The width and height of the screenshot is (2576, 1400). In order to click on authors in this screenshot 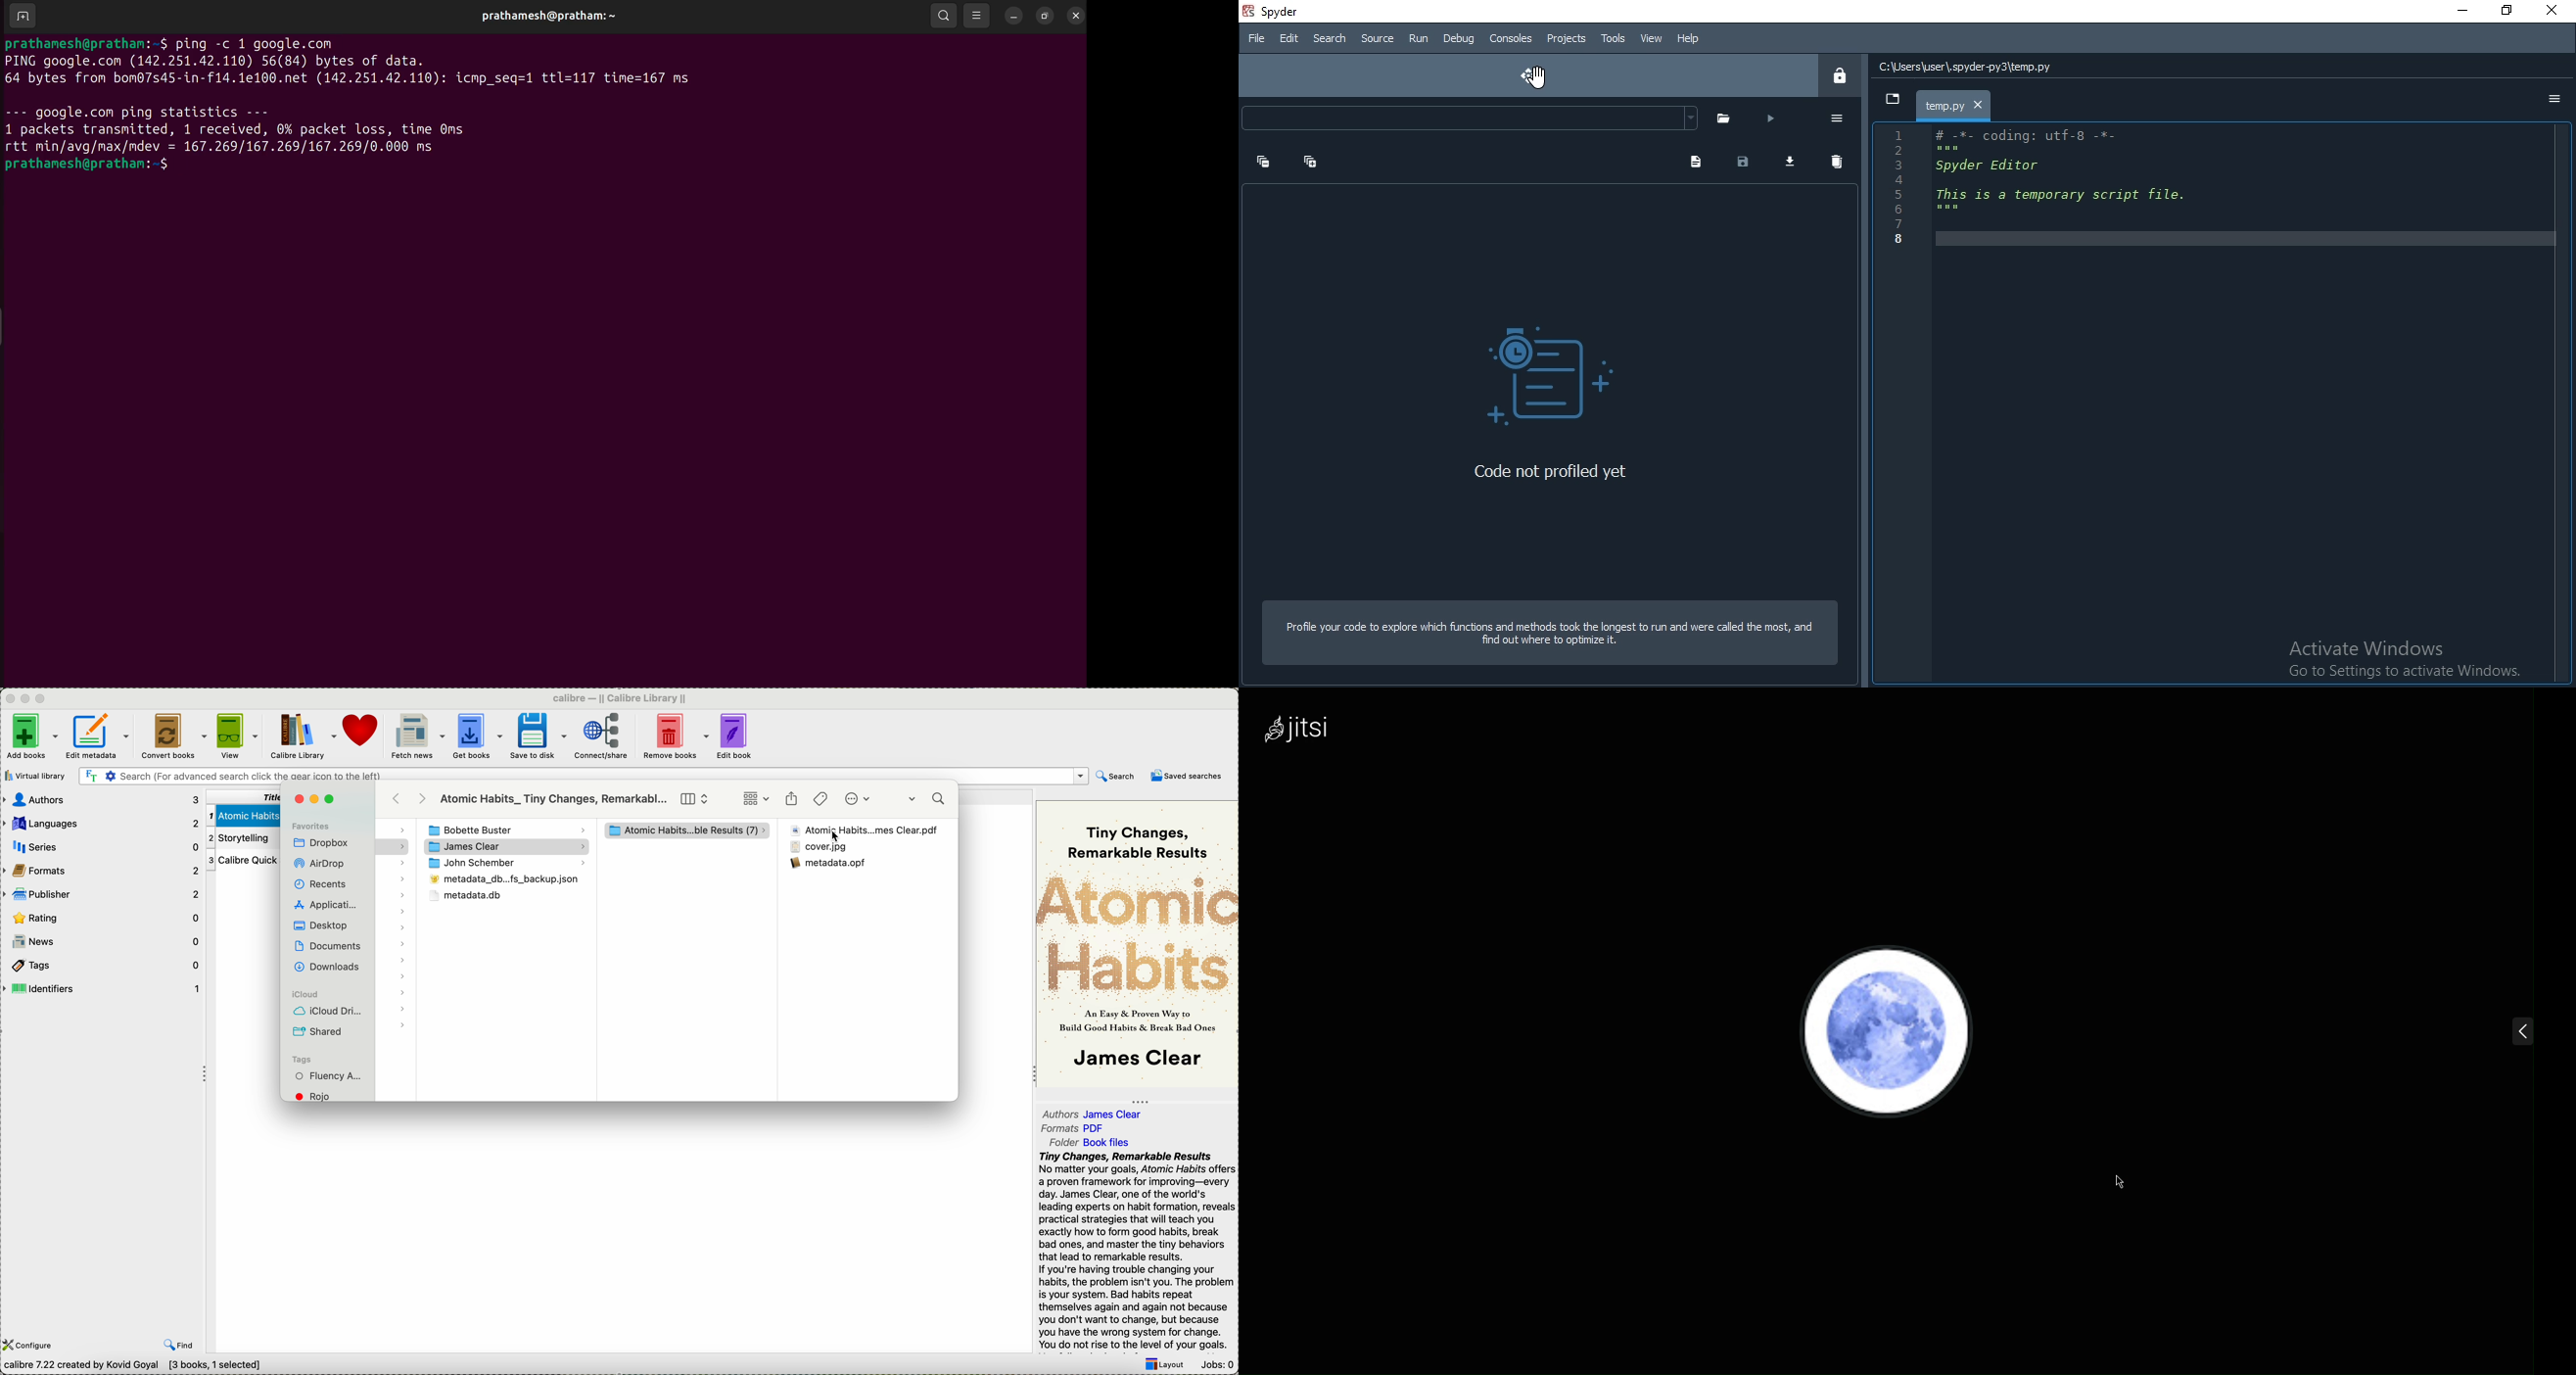, I will do `click(1095, 1111)`.